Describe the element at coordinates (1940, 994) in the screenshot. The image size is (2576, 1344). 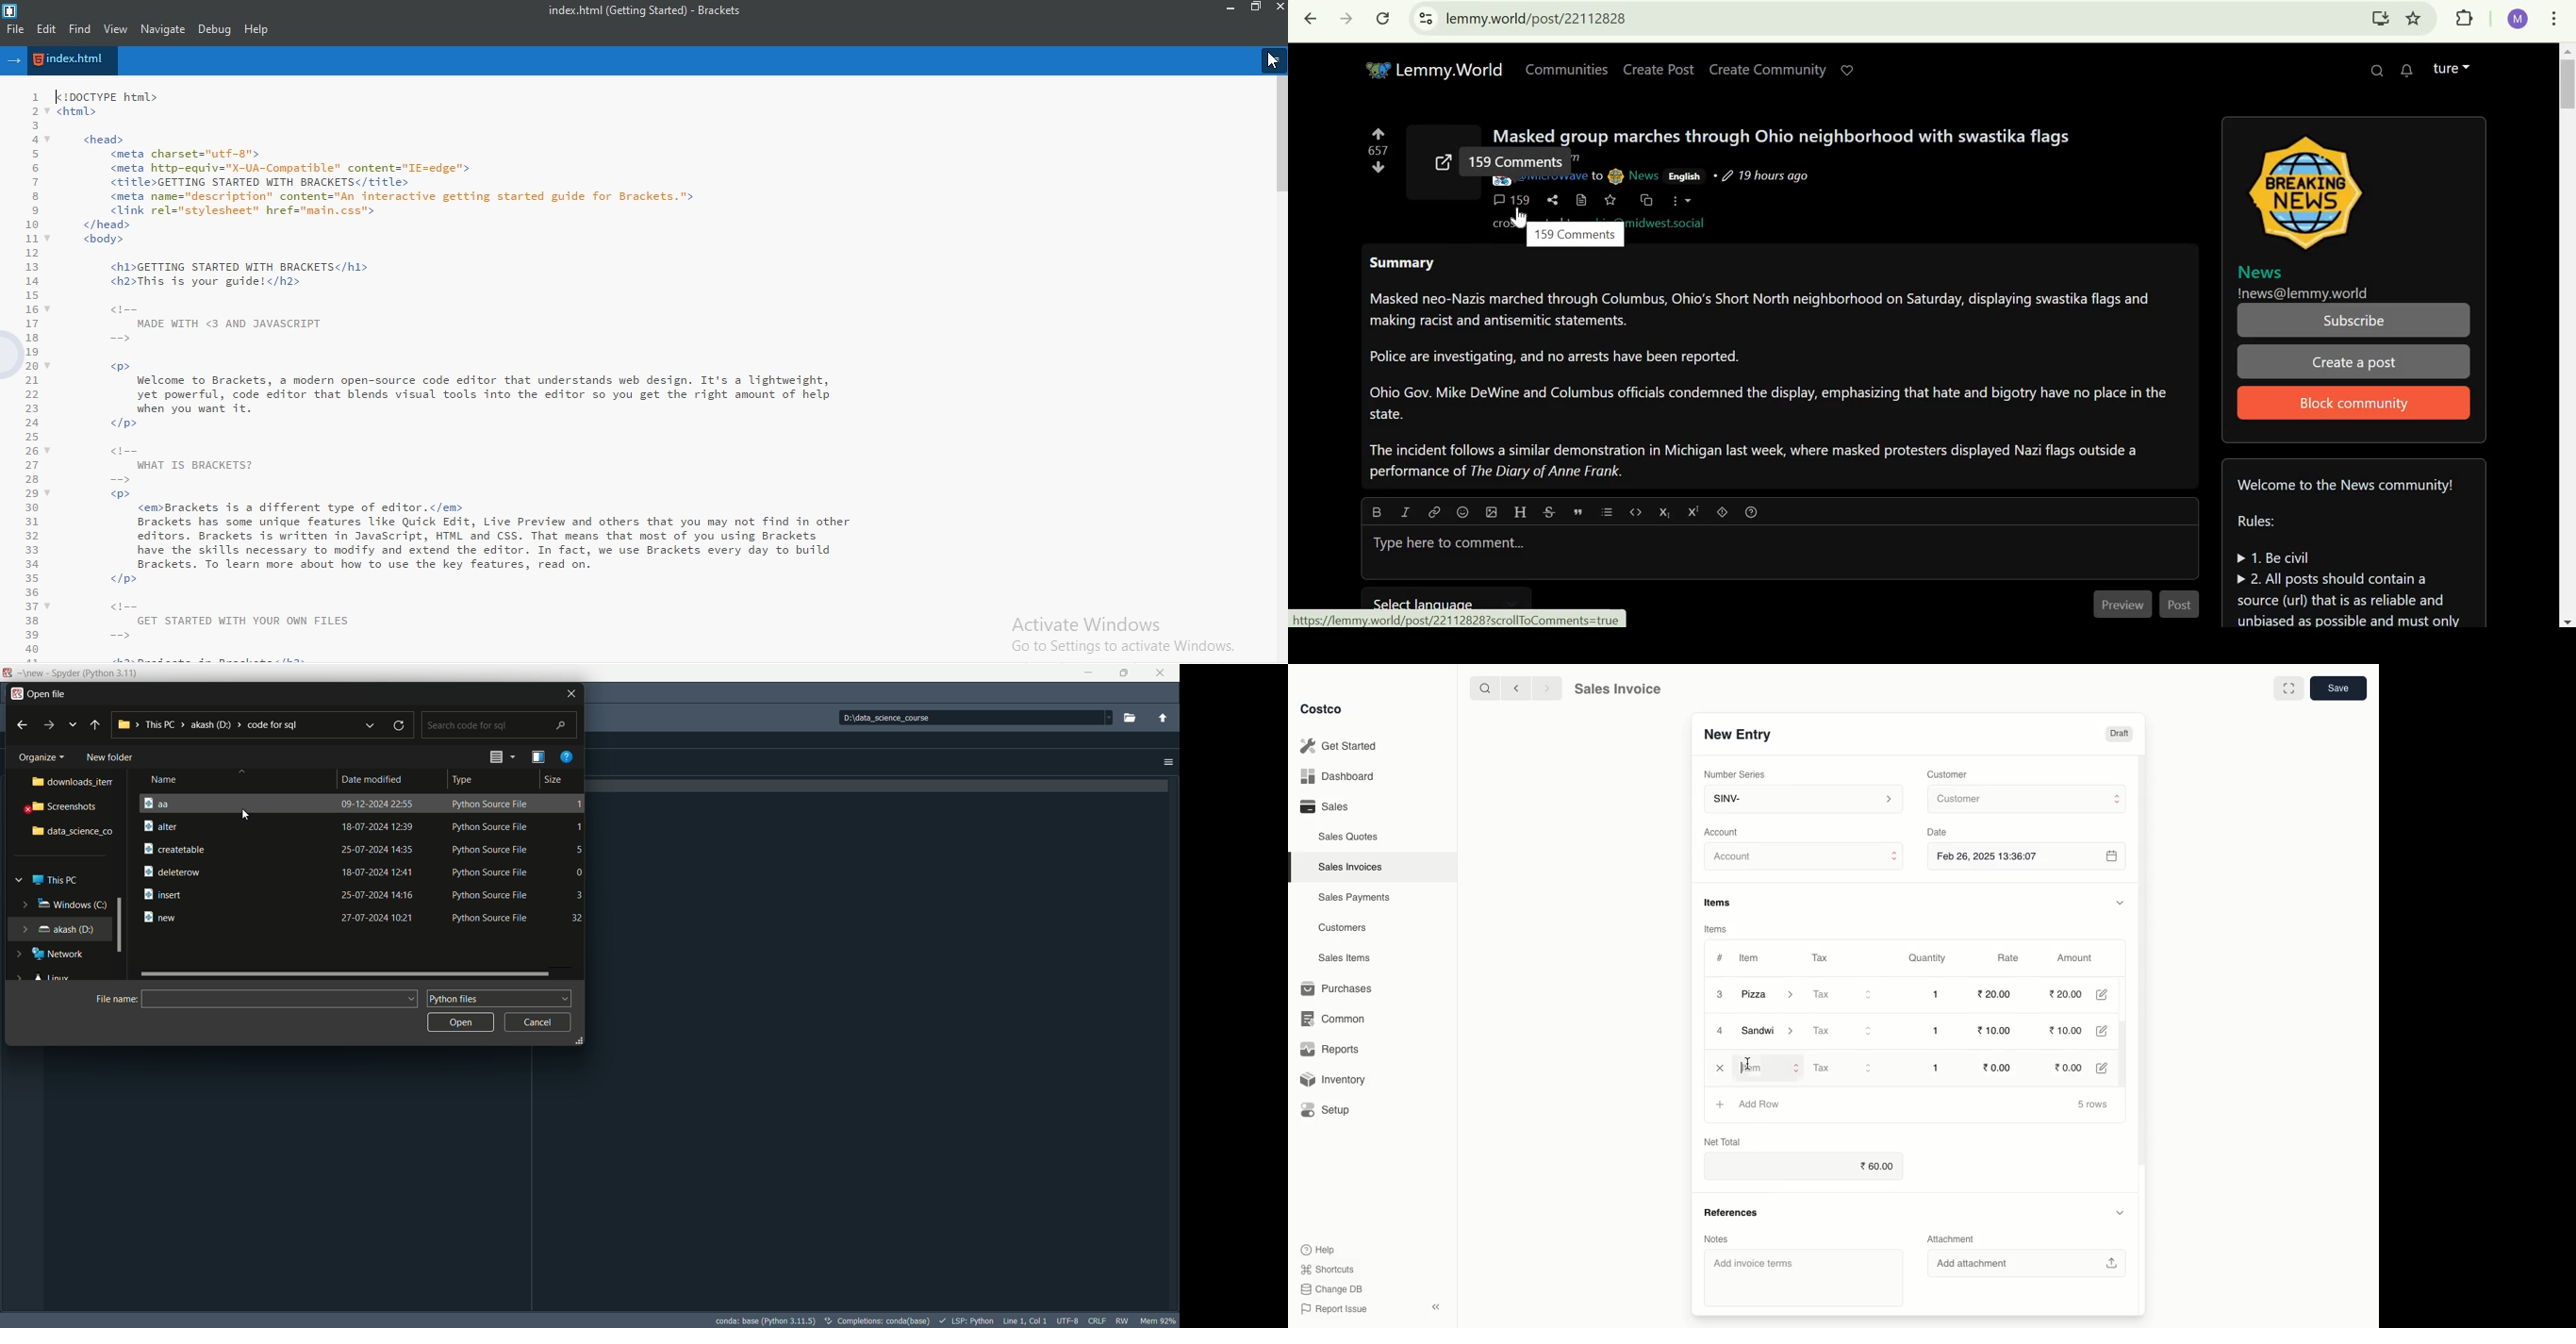
I see `1` at that location.